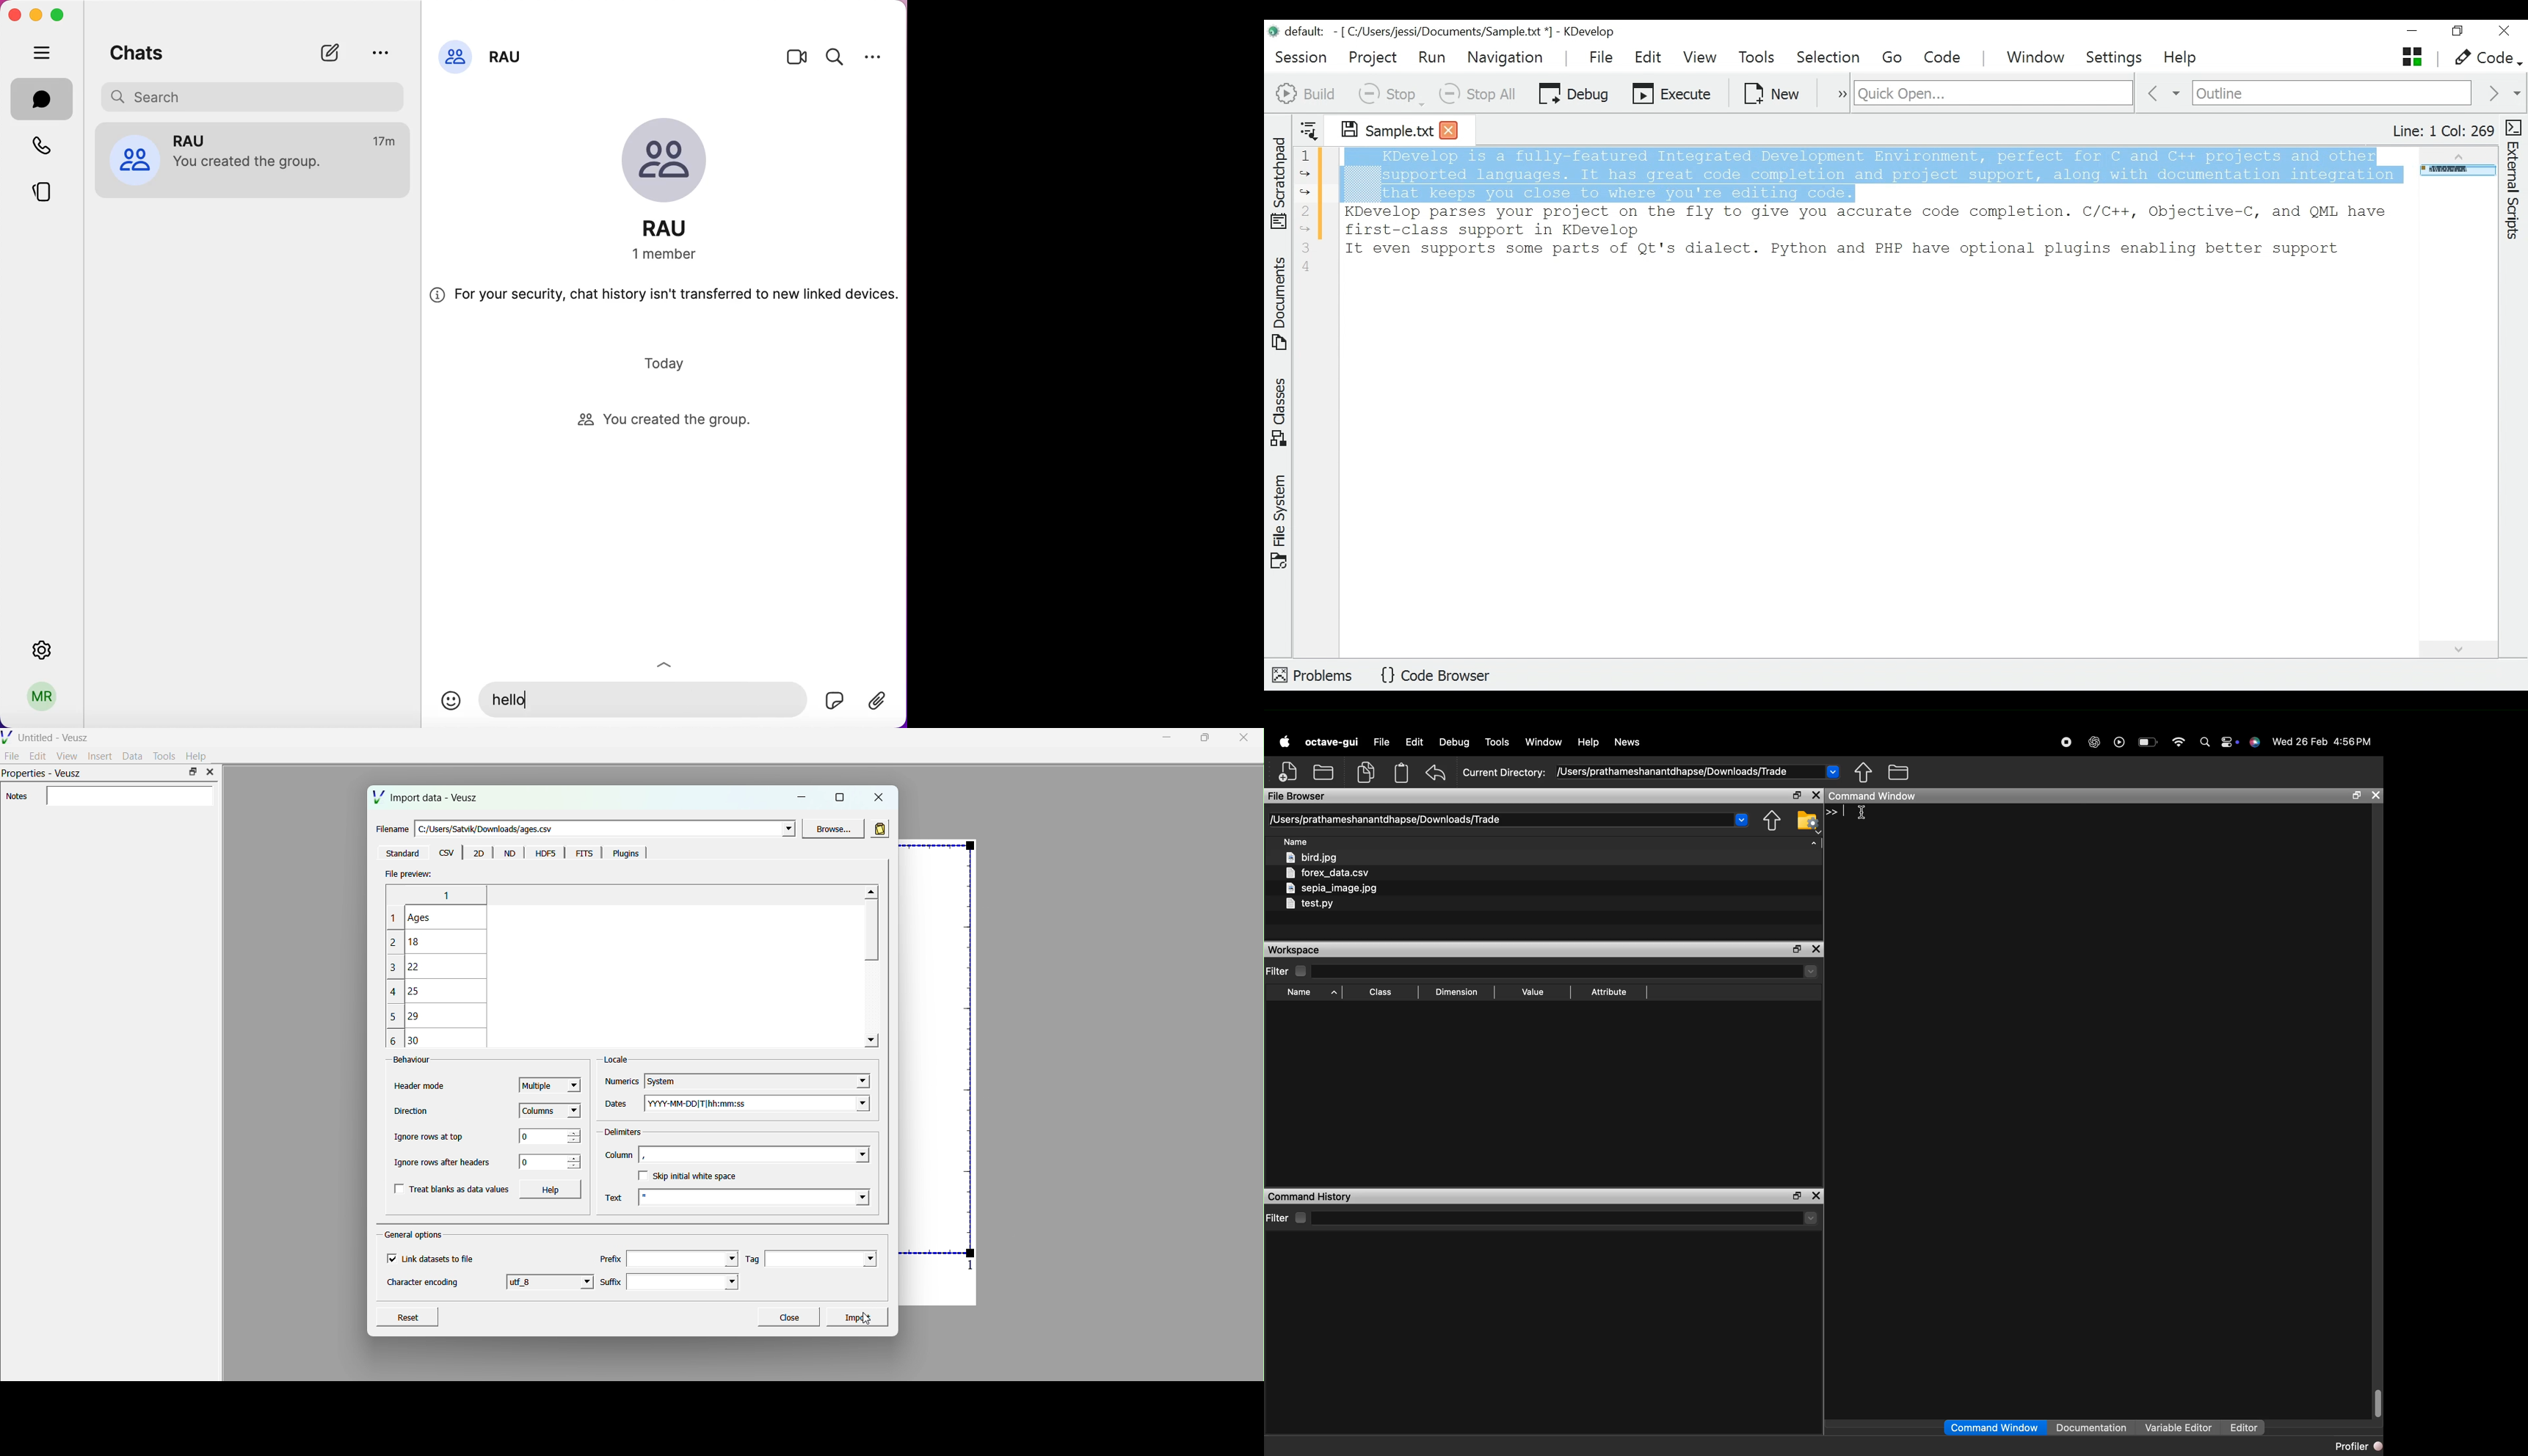 This screenshot has height=1456, width=2548. Describe the element at coordinates (673, 163) in the screenshot. I see `group picture` at that location.